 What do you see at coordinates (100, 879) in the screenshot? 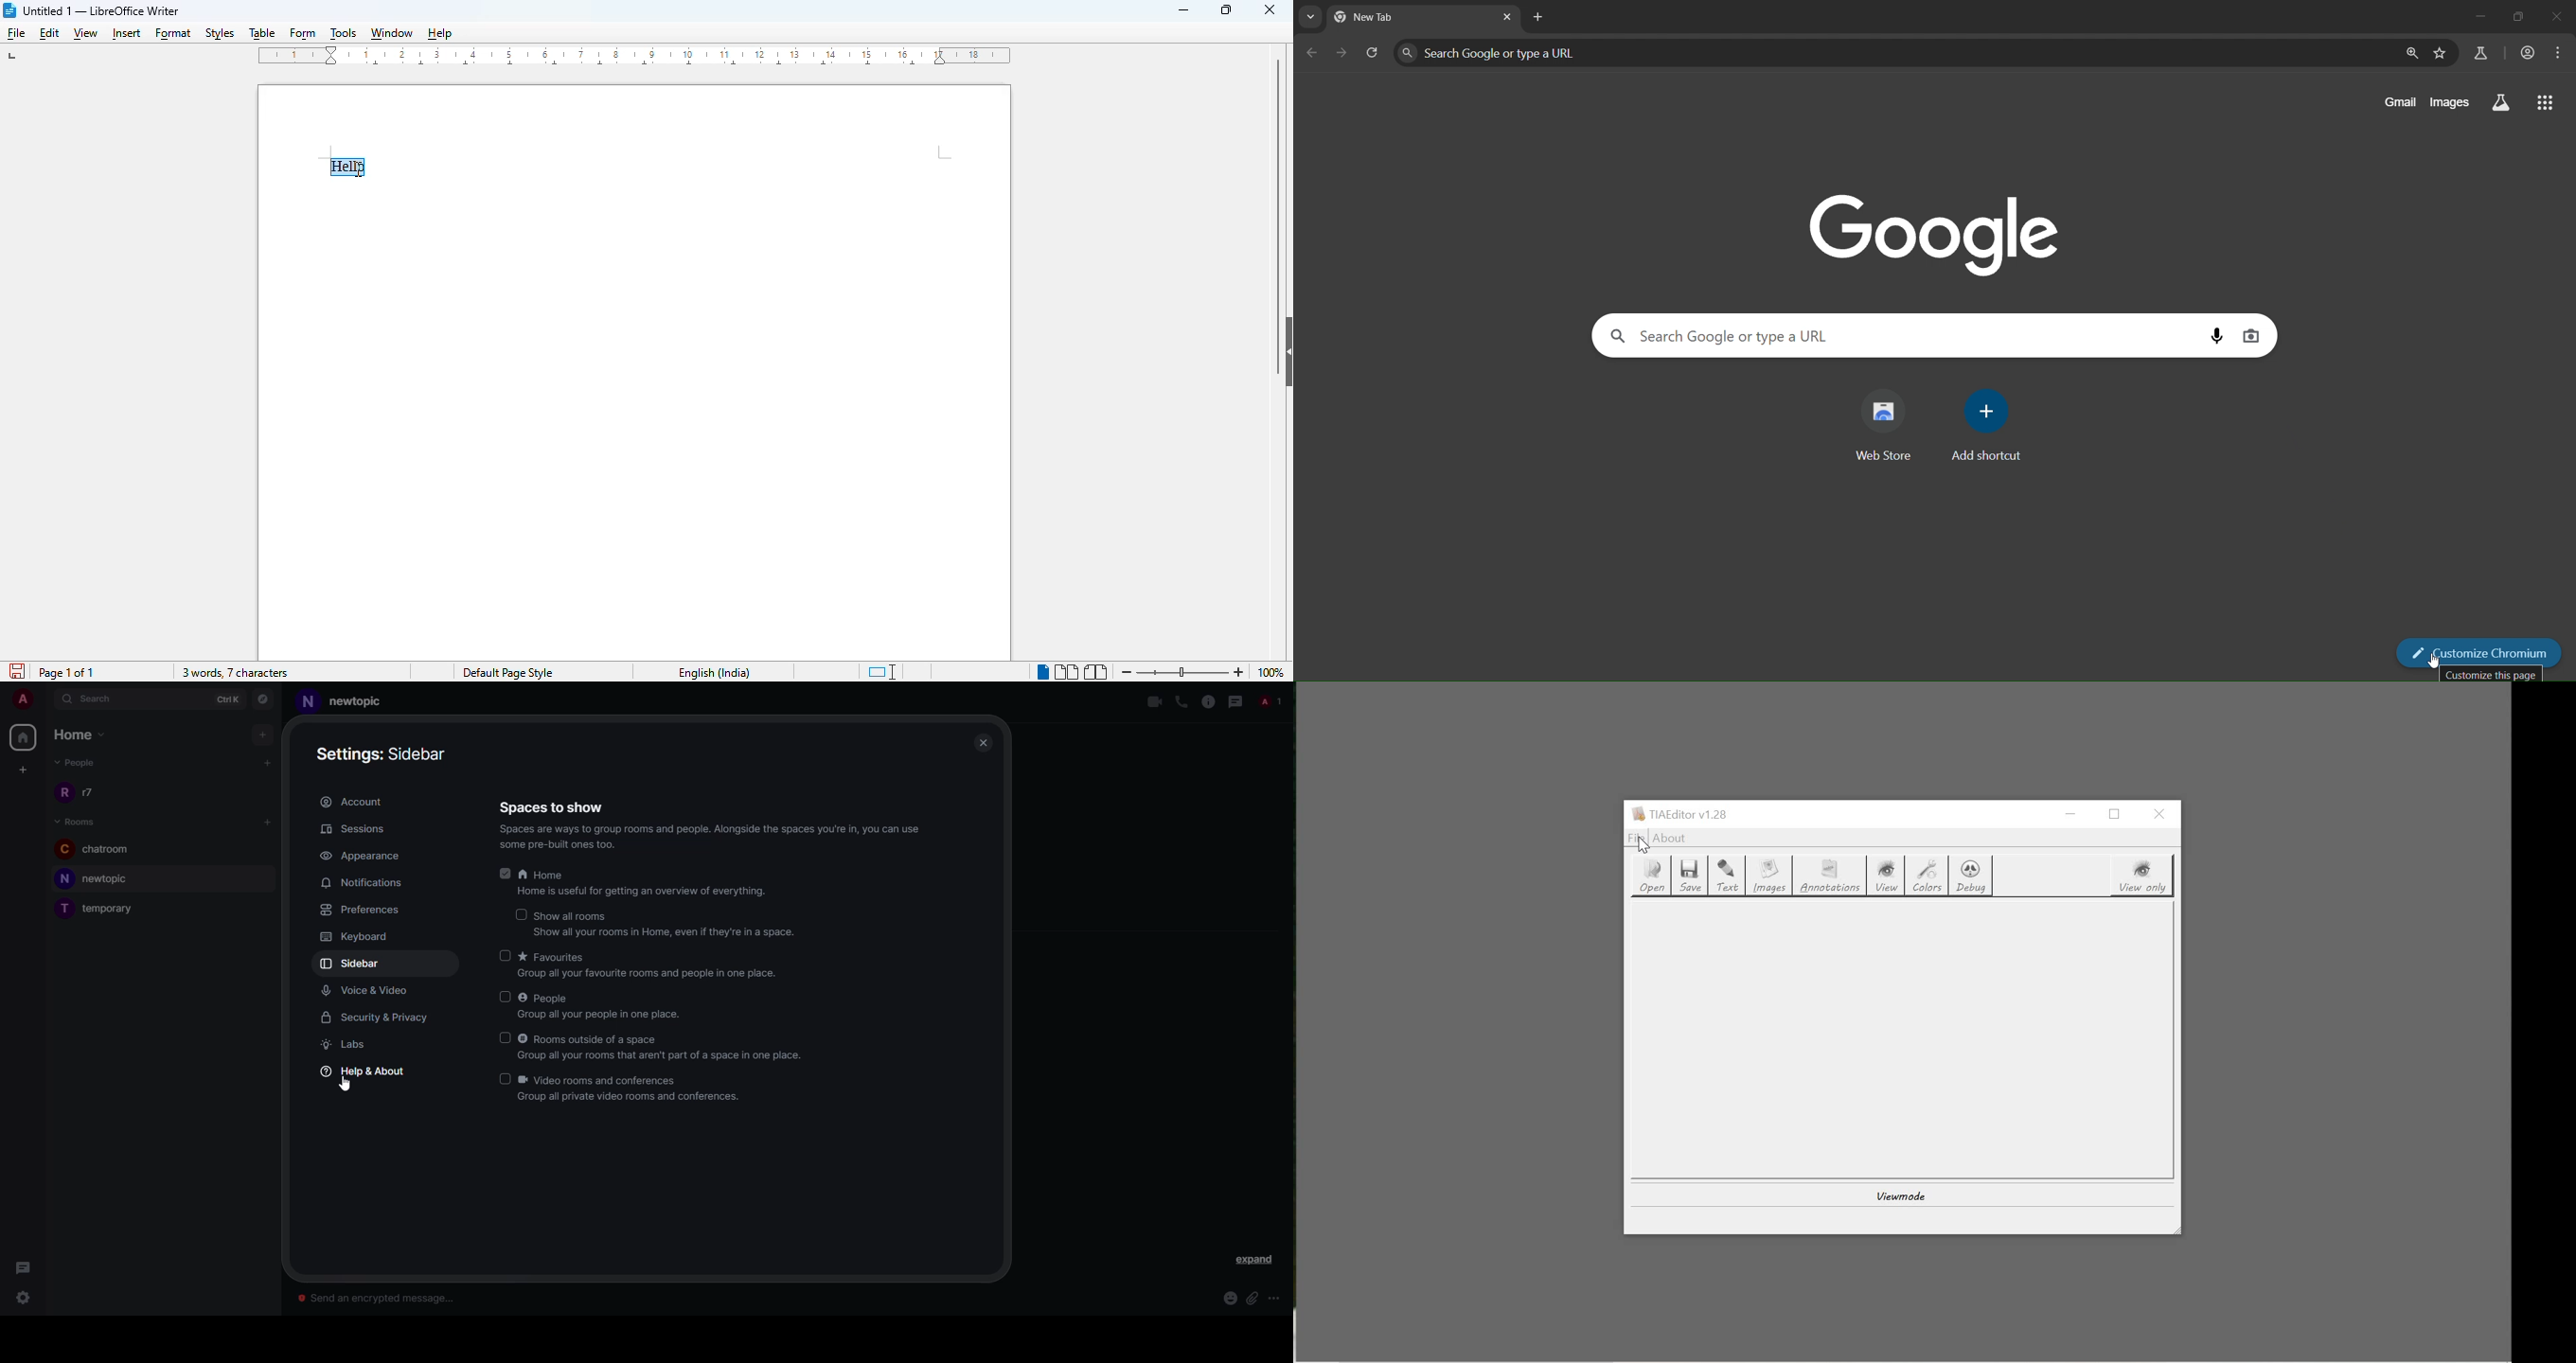
I see `room` at bounding box center [100, 879].